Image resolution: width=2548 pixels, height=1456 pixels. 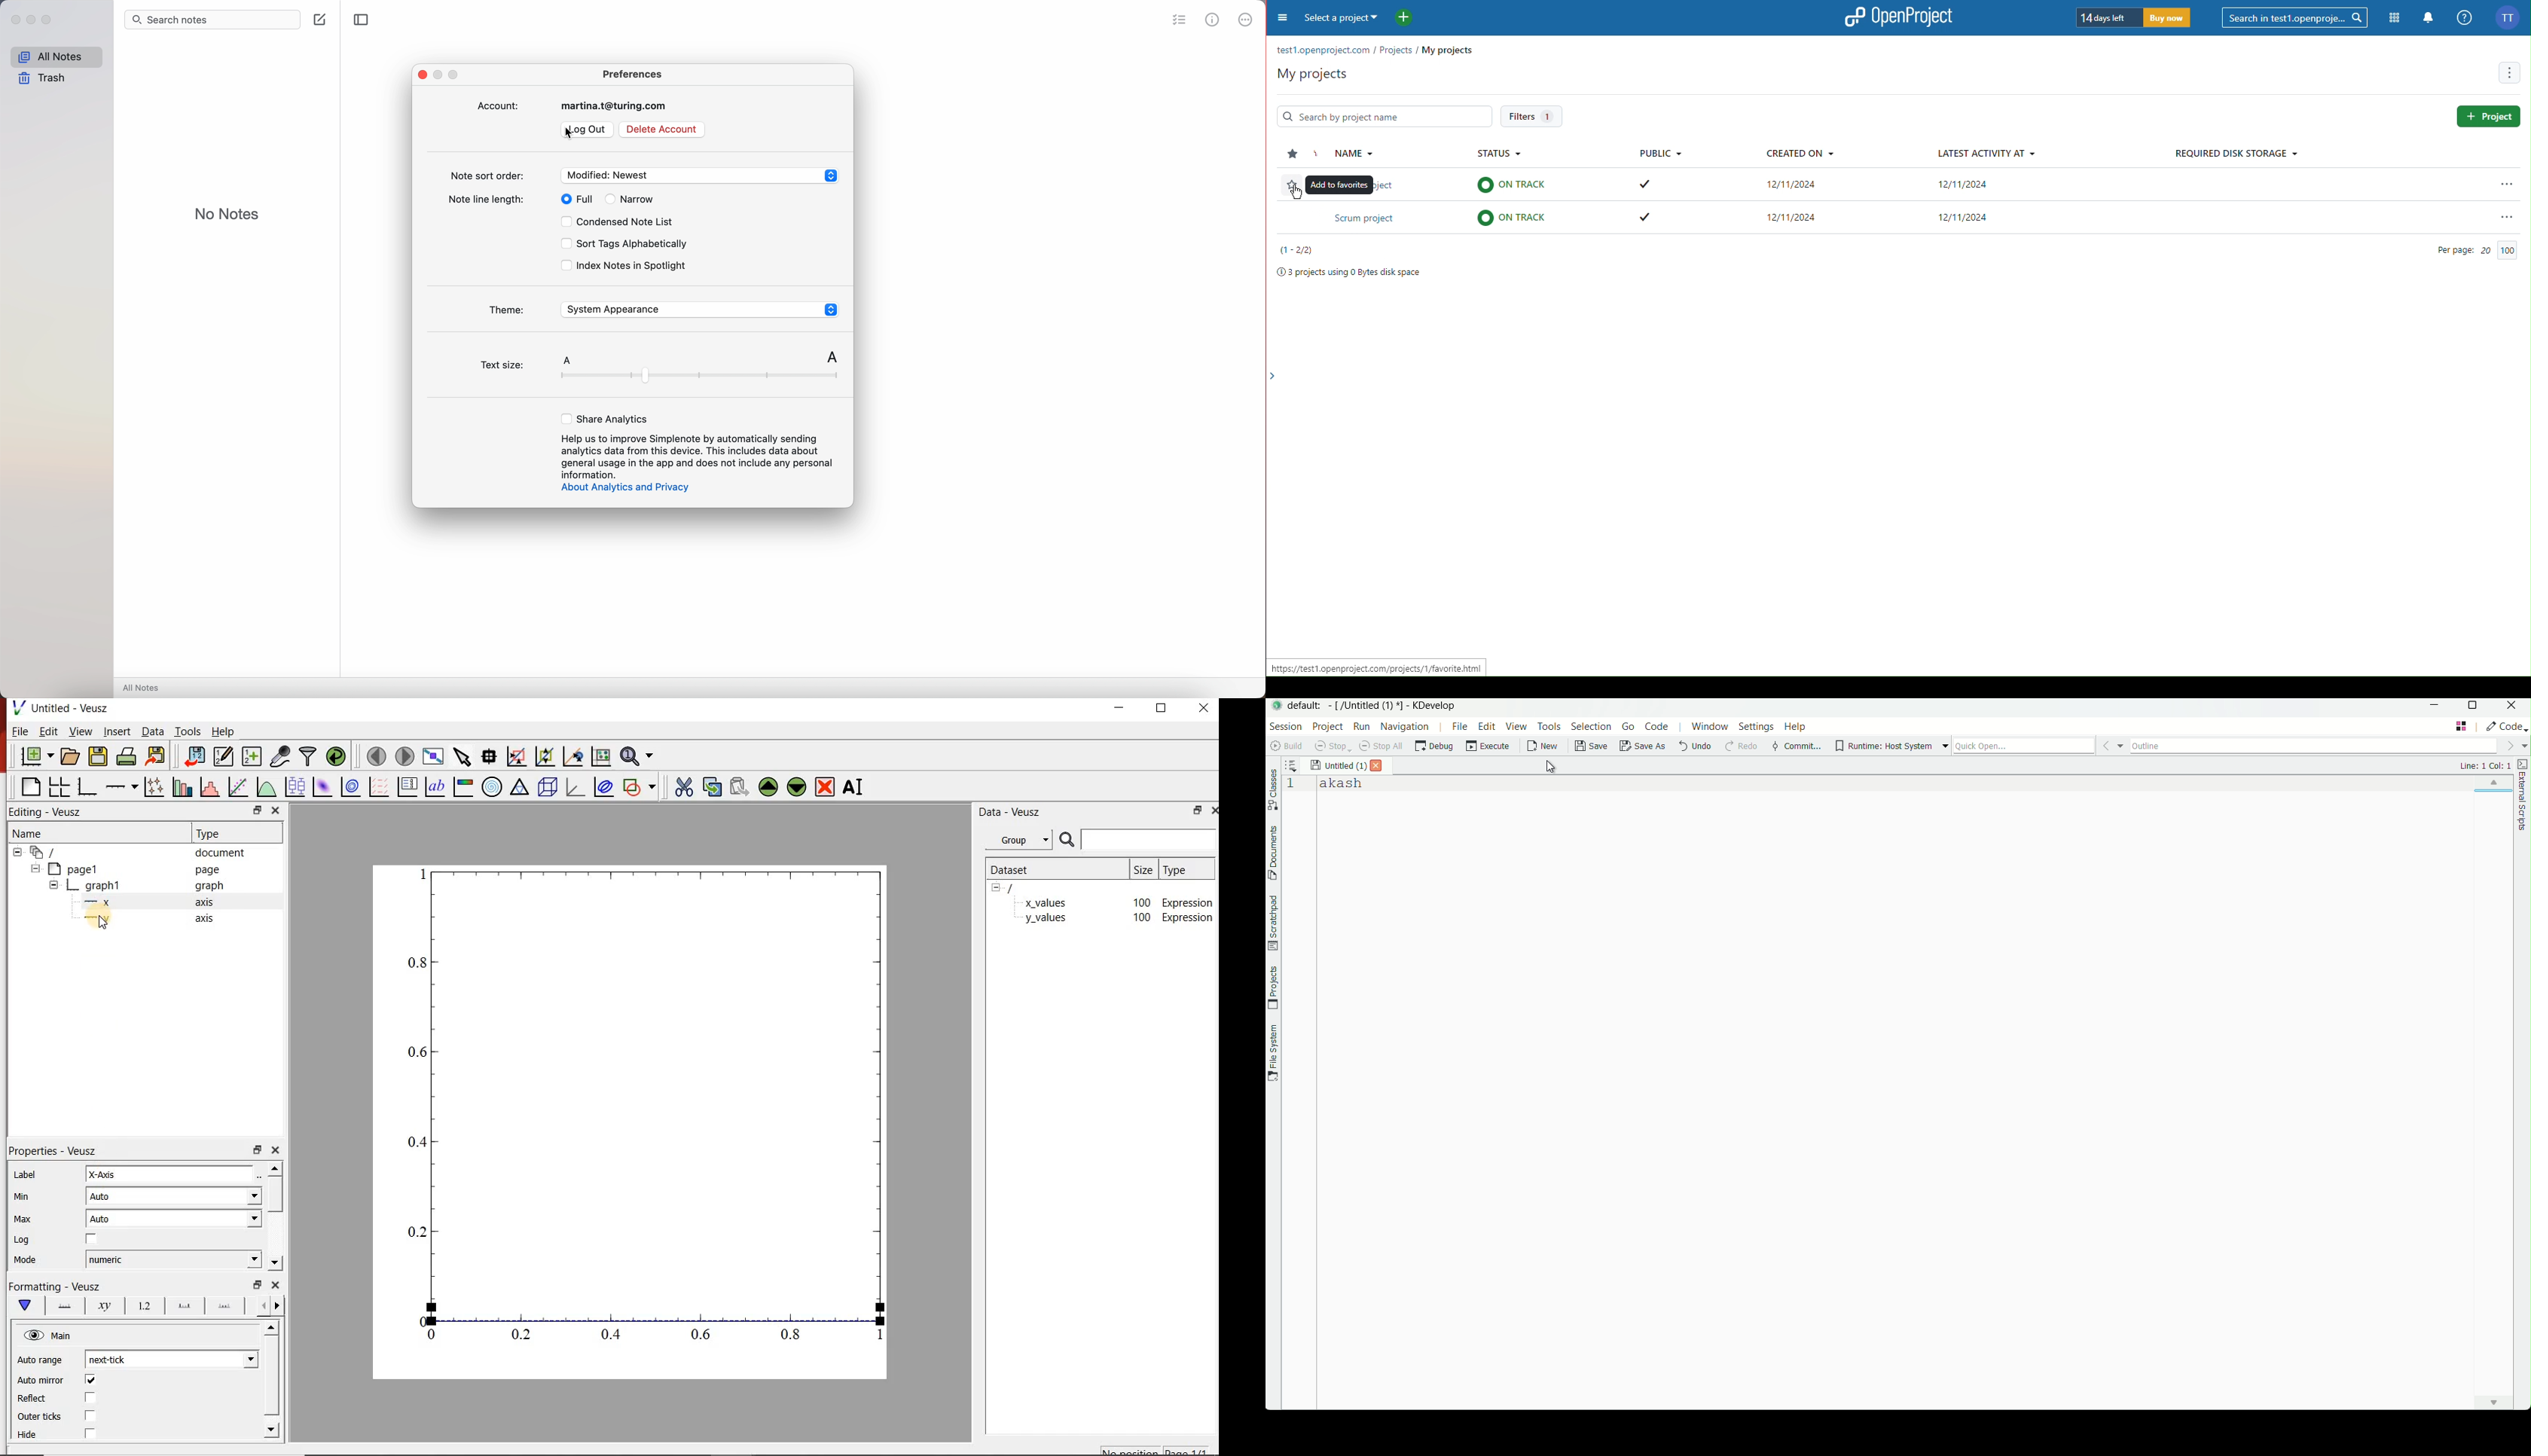 What do you see at coordinates (609, 200) in the screenshot?
I see `chrckbox` at bounding box center [609, 200].